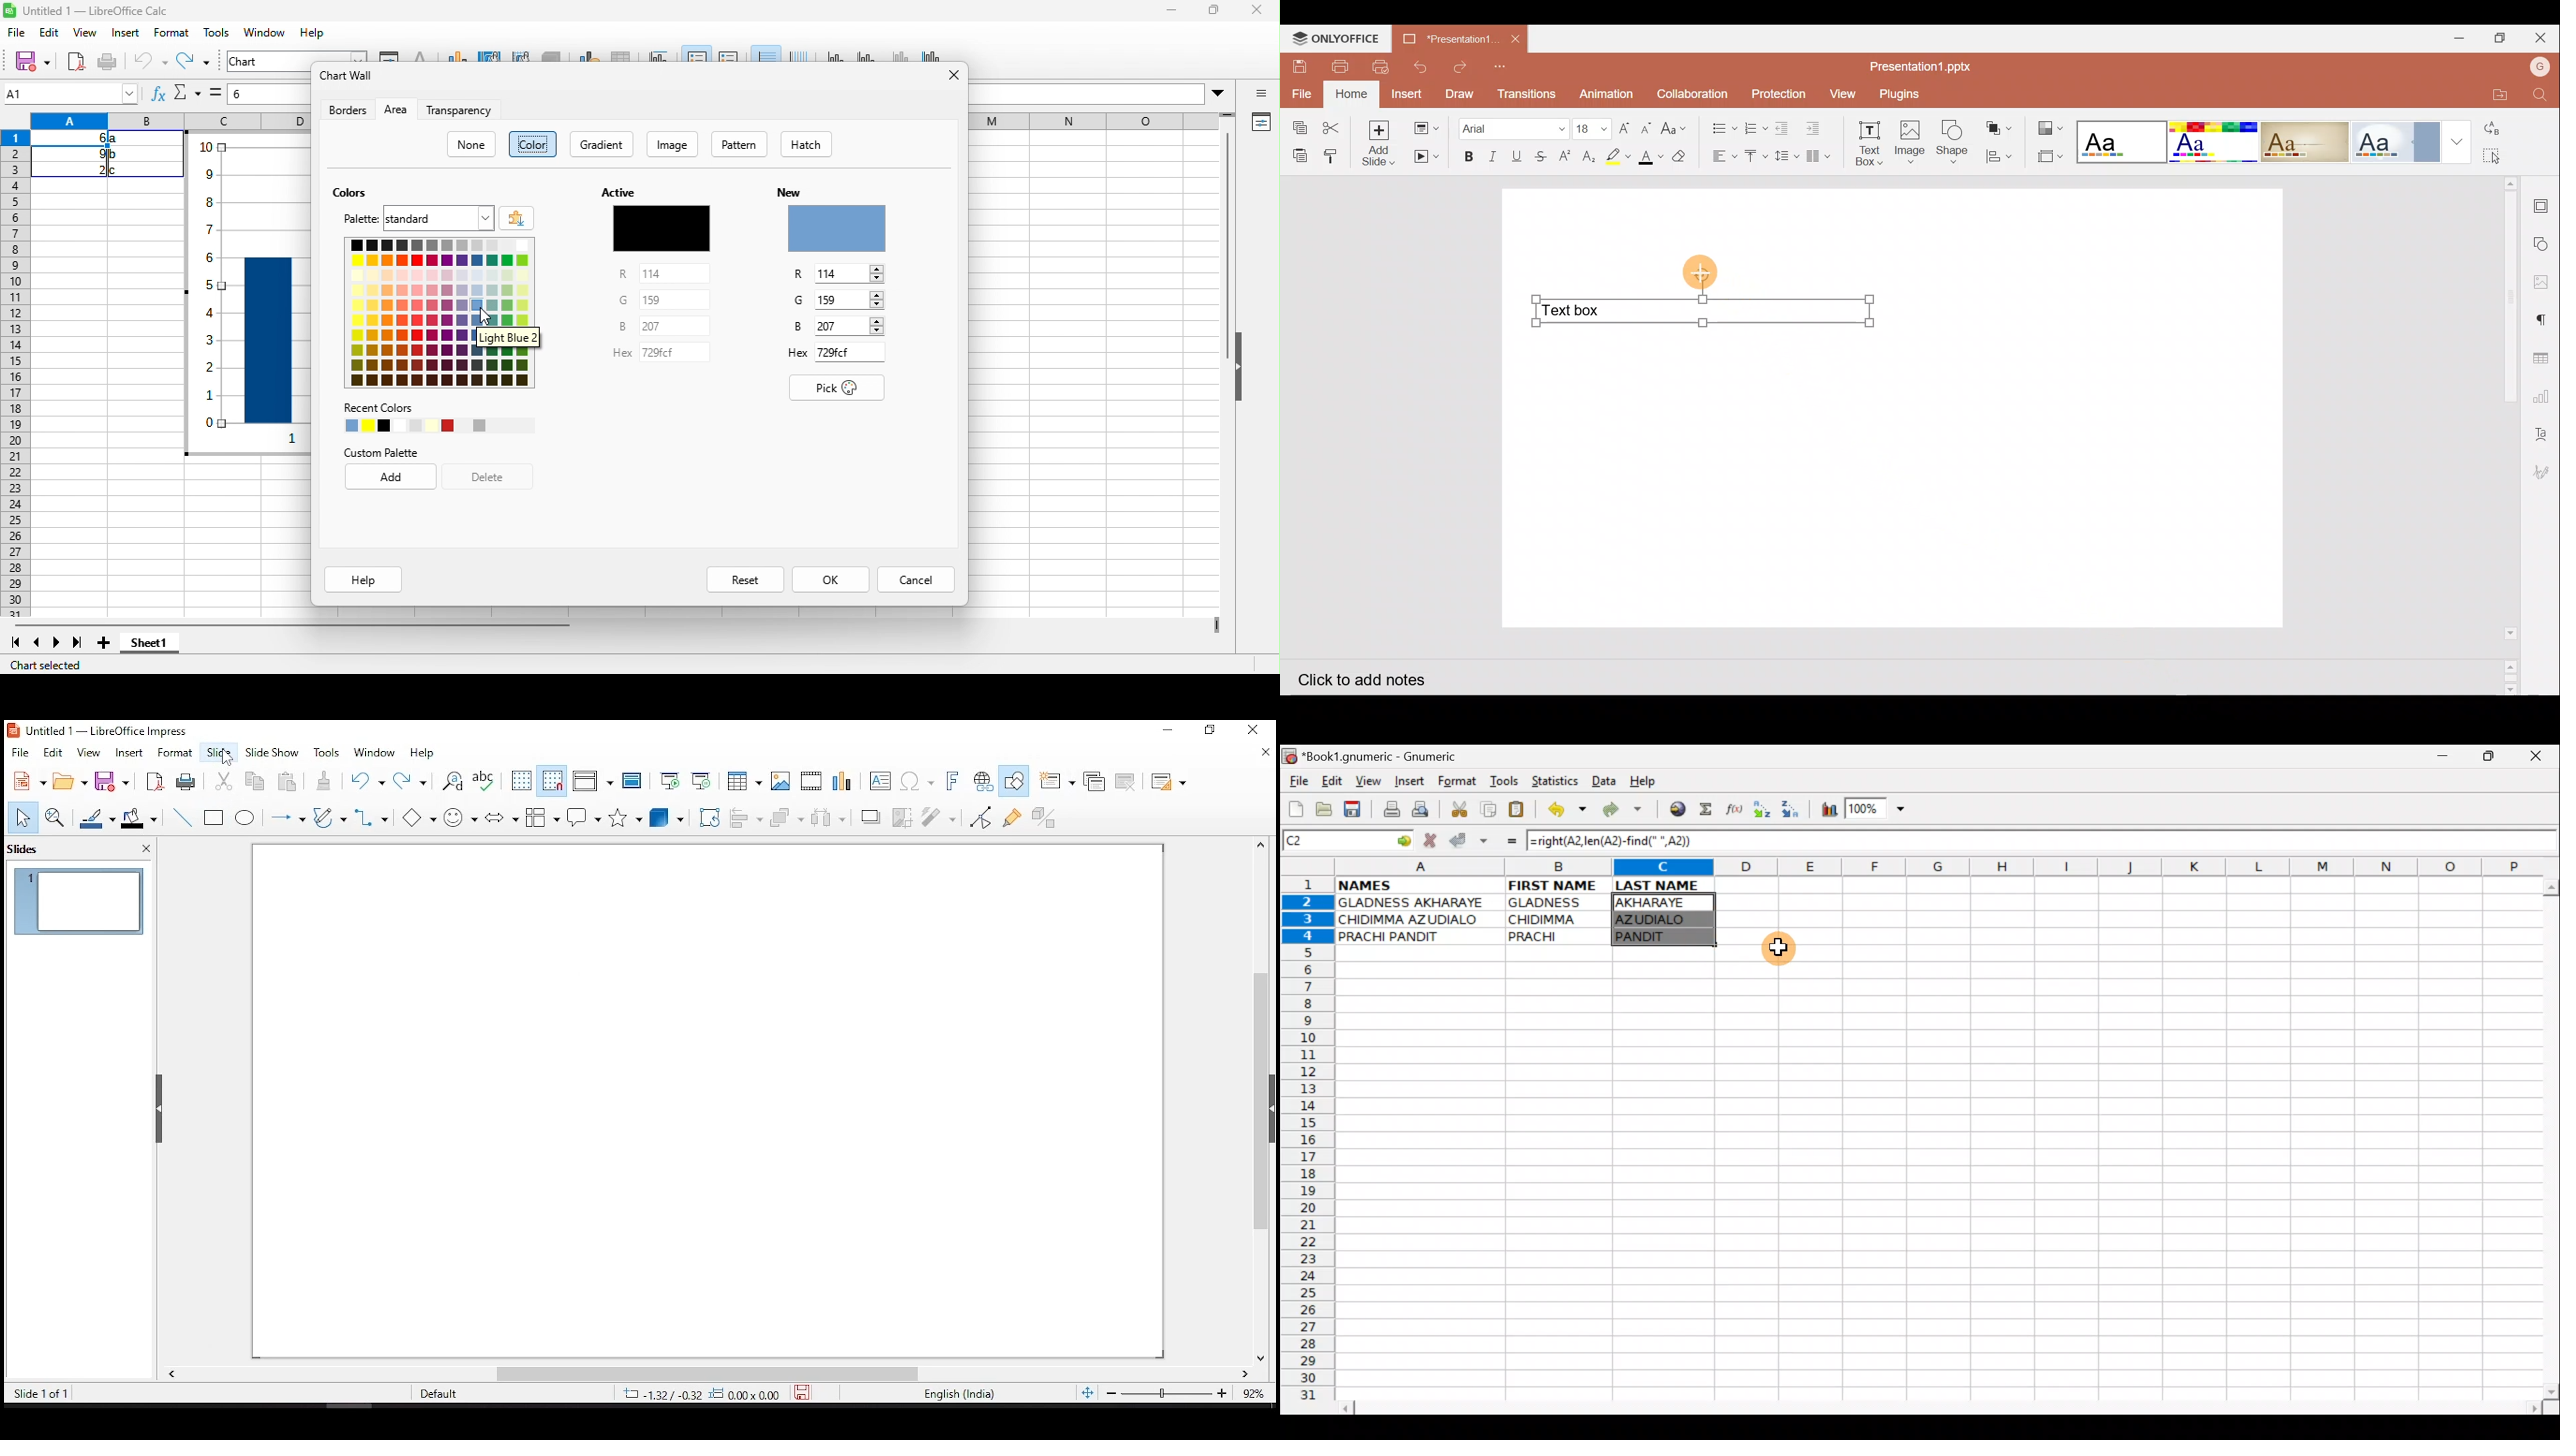  Describe the element at coordinates (1243, 391) in the screenshot. I see `hide` at that location.